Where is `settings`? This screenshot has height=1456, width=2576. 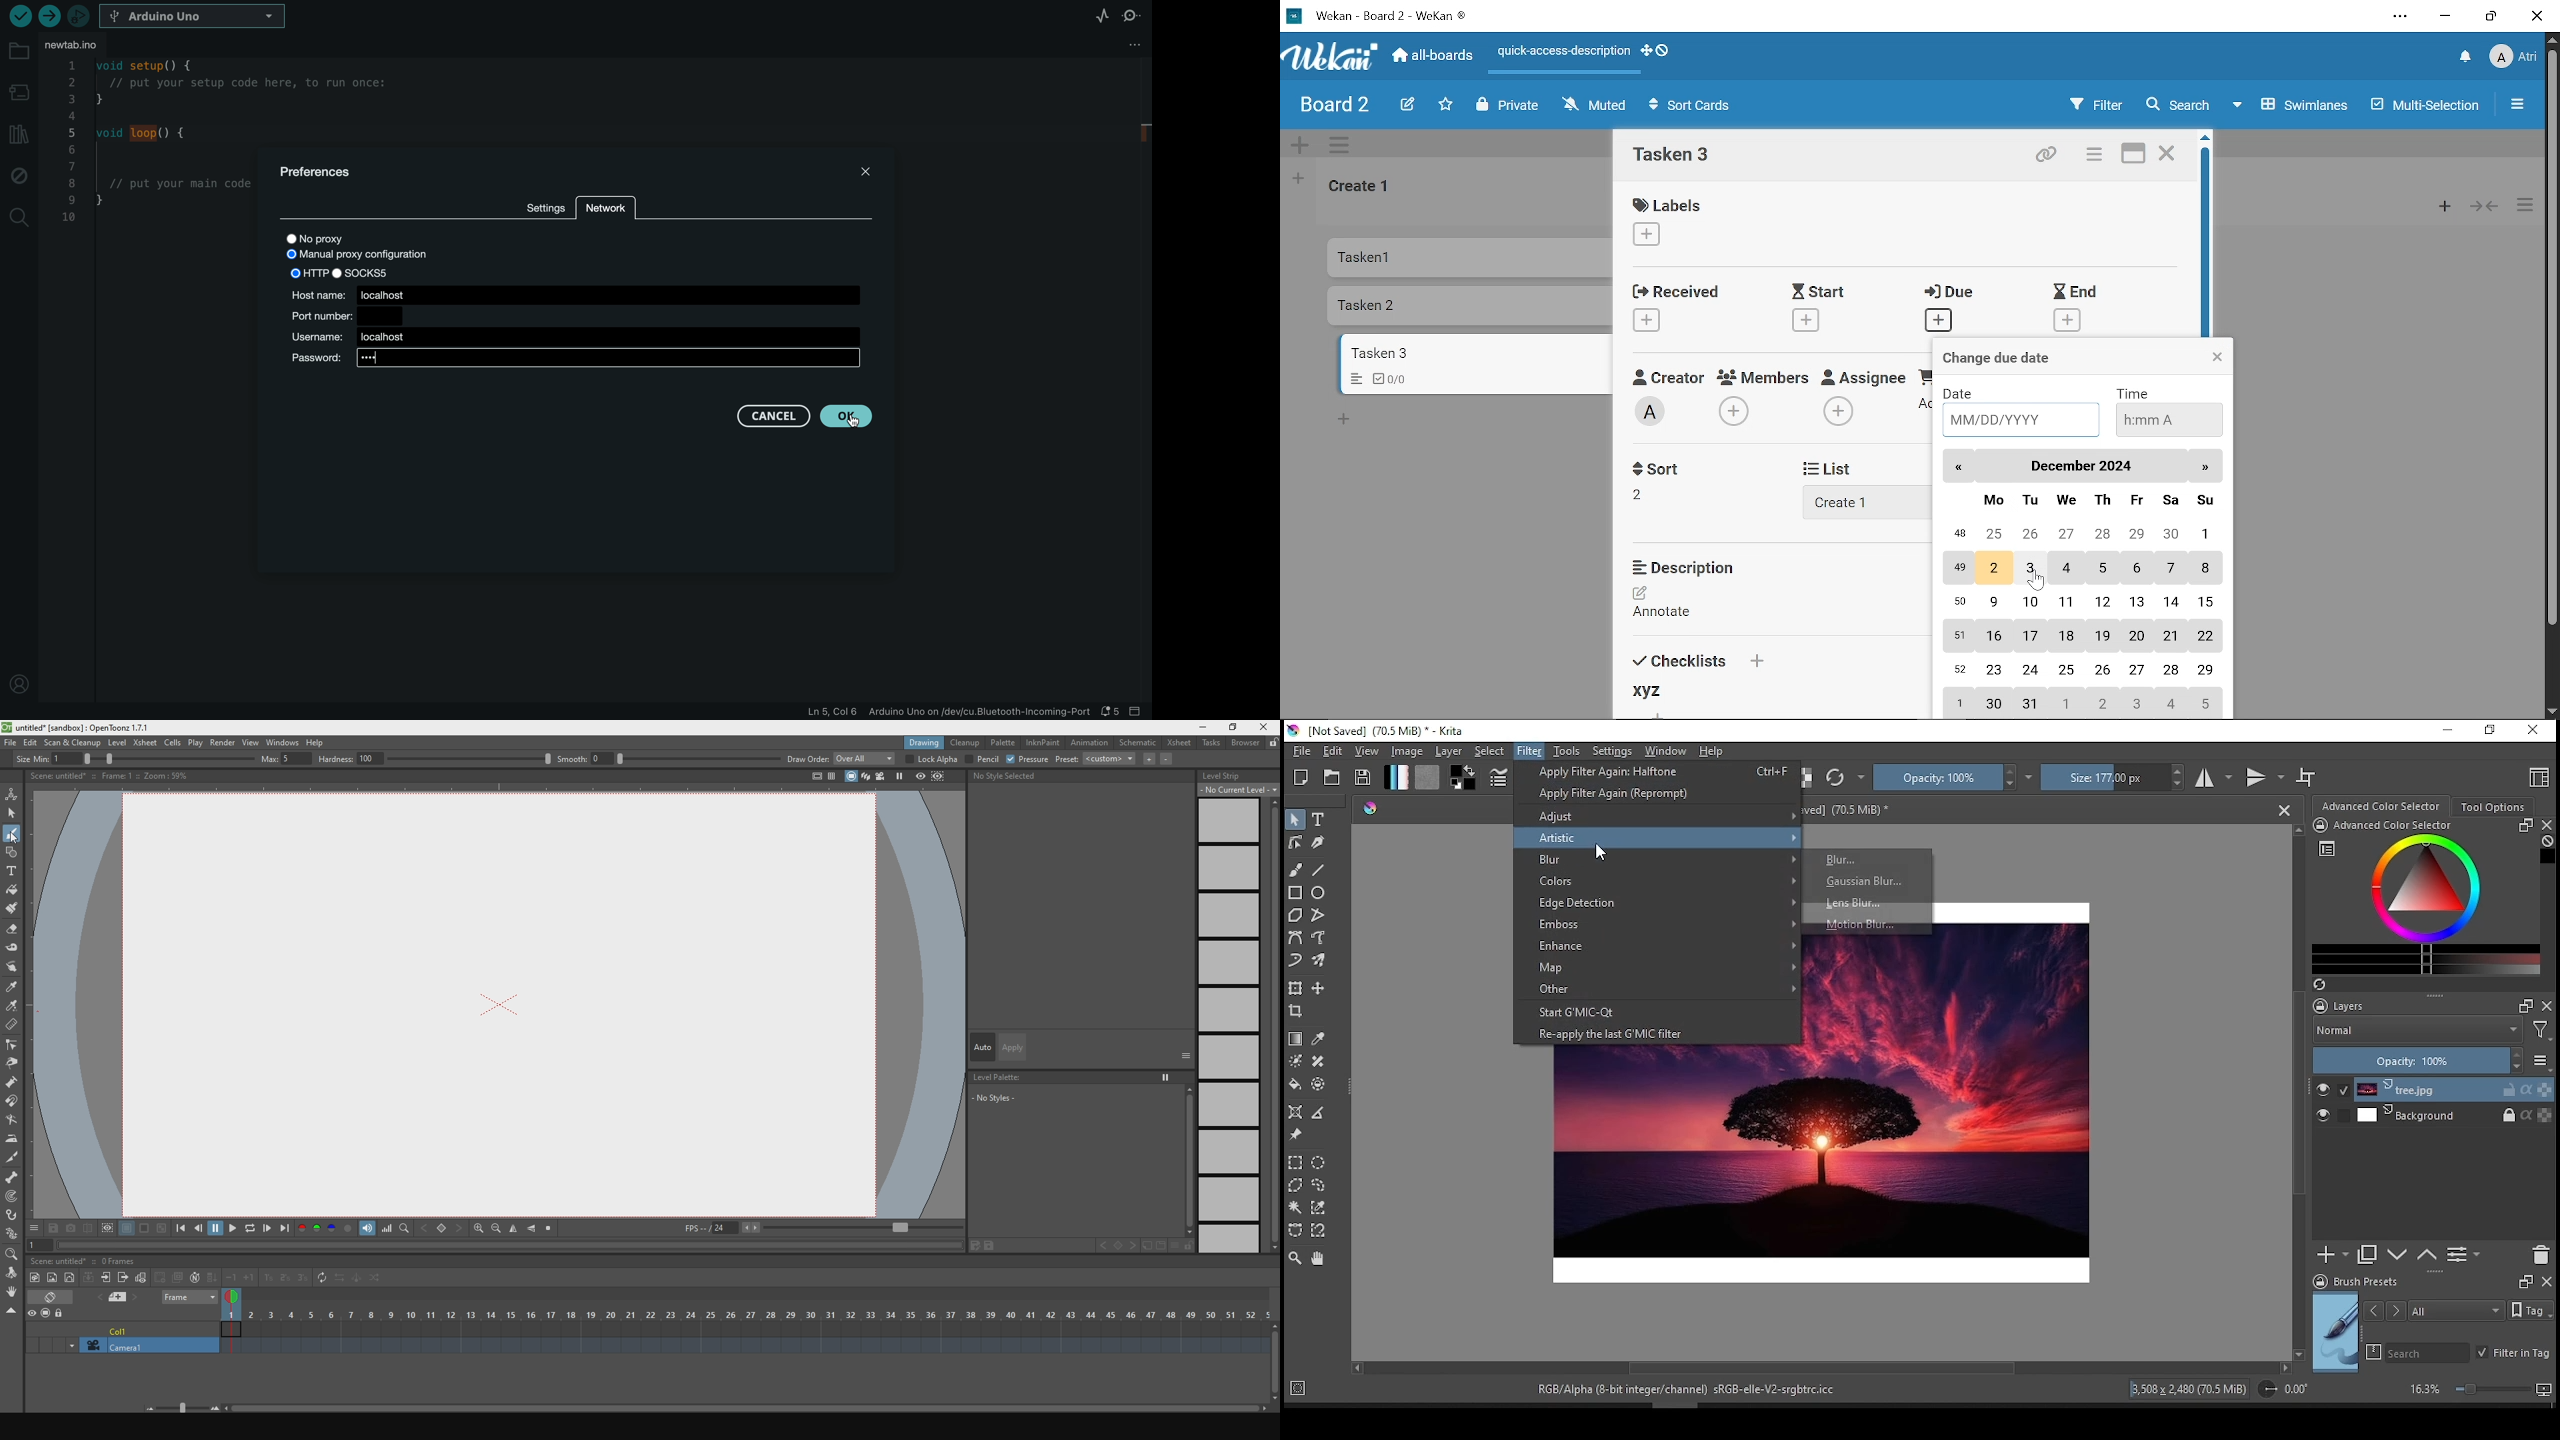 settings is located at coordinates (1612, 752).